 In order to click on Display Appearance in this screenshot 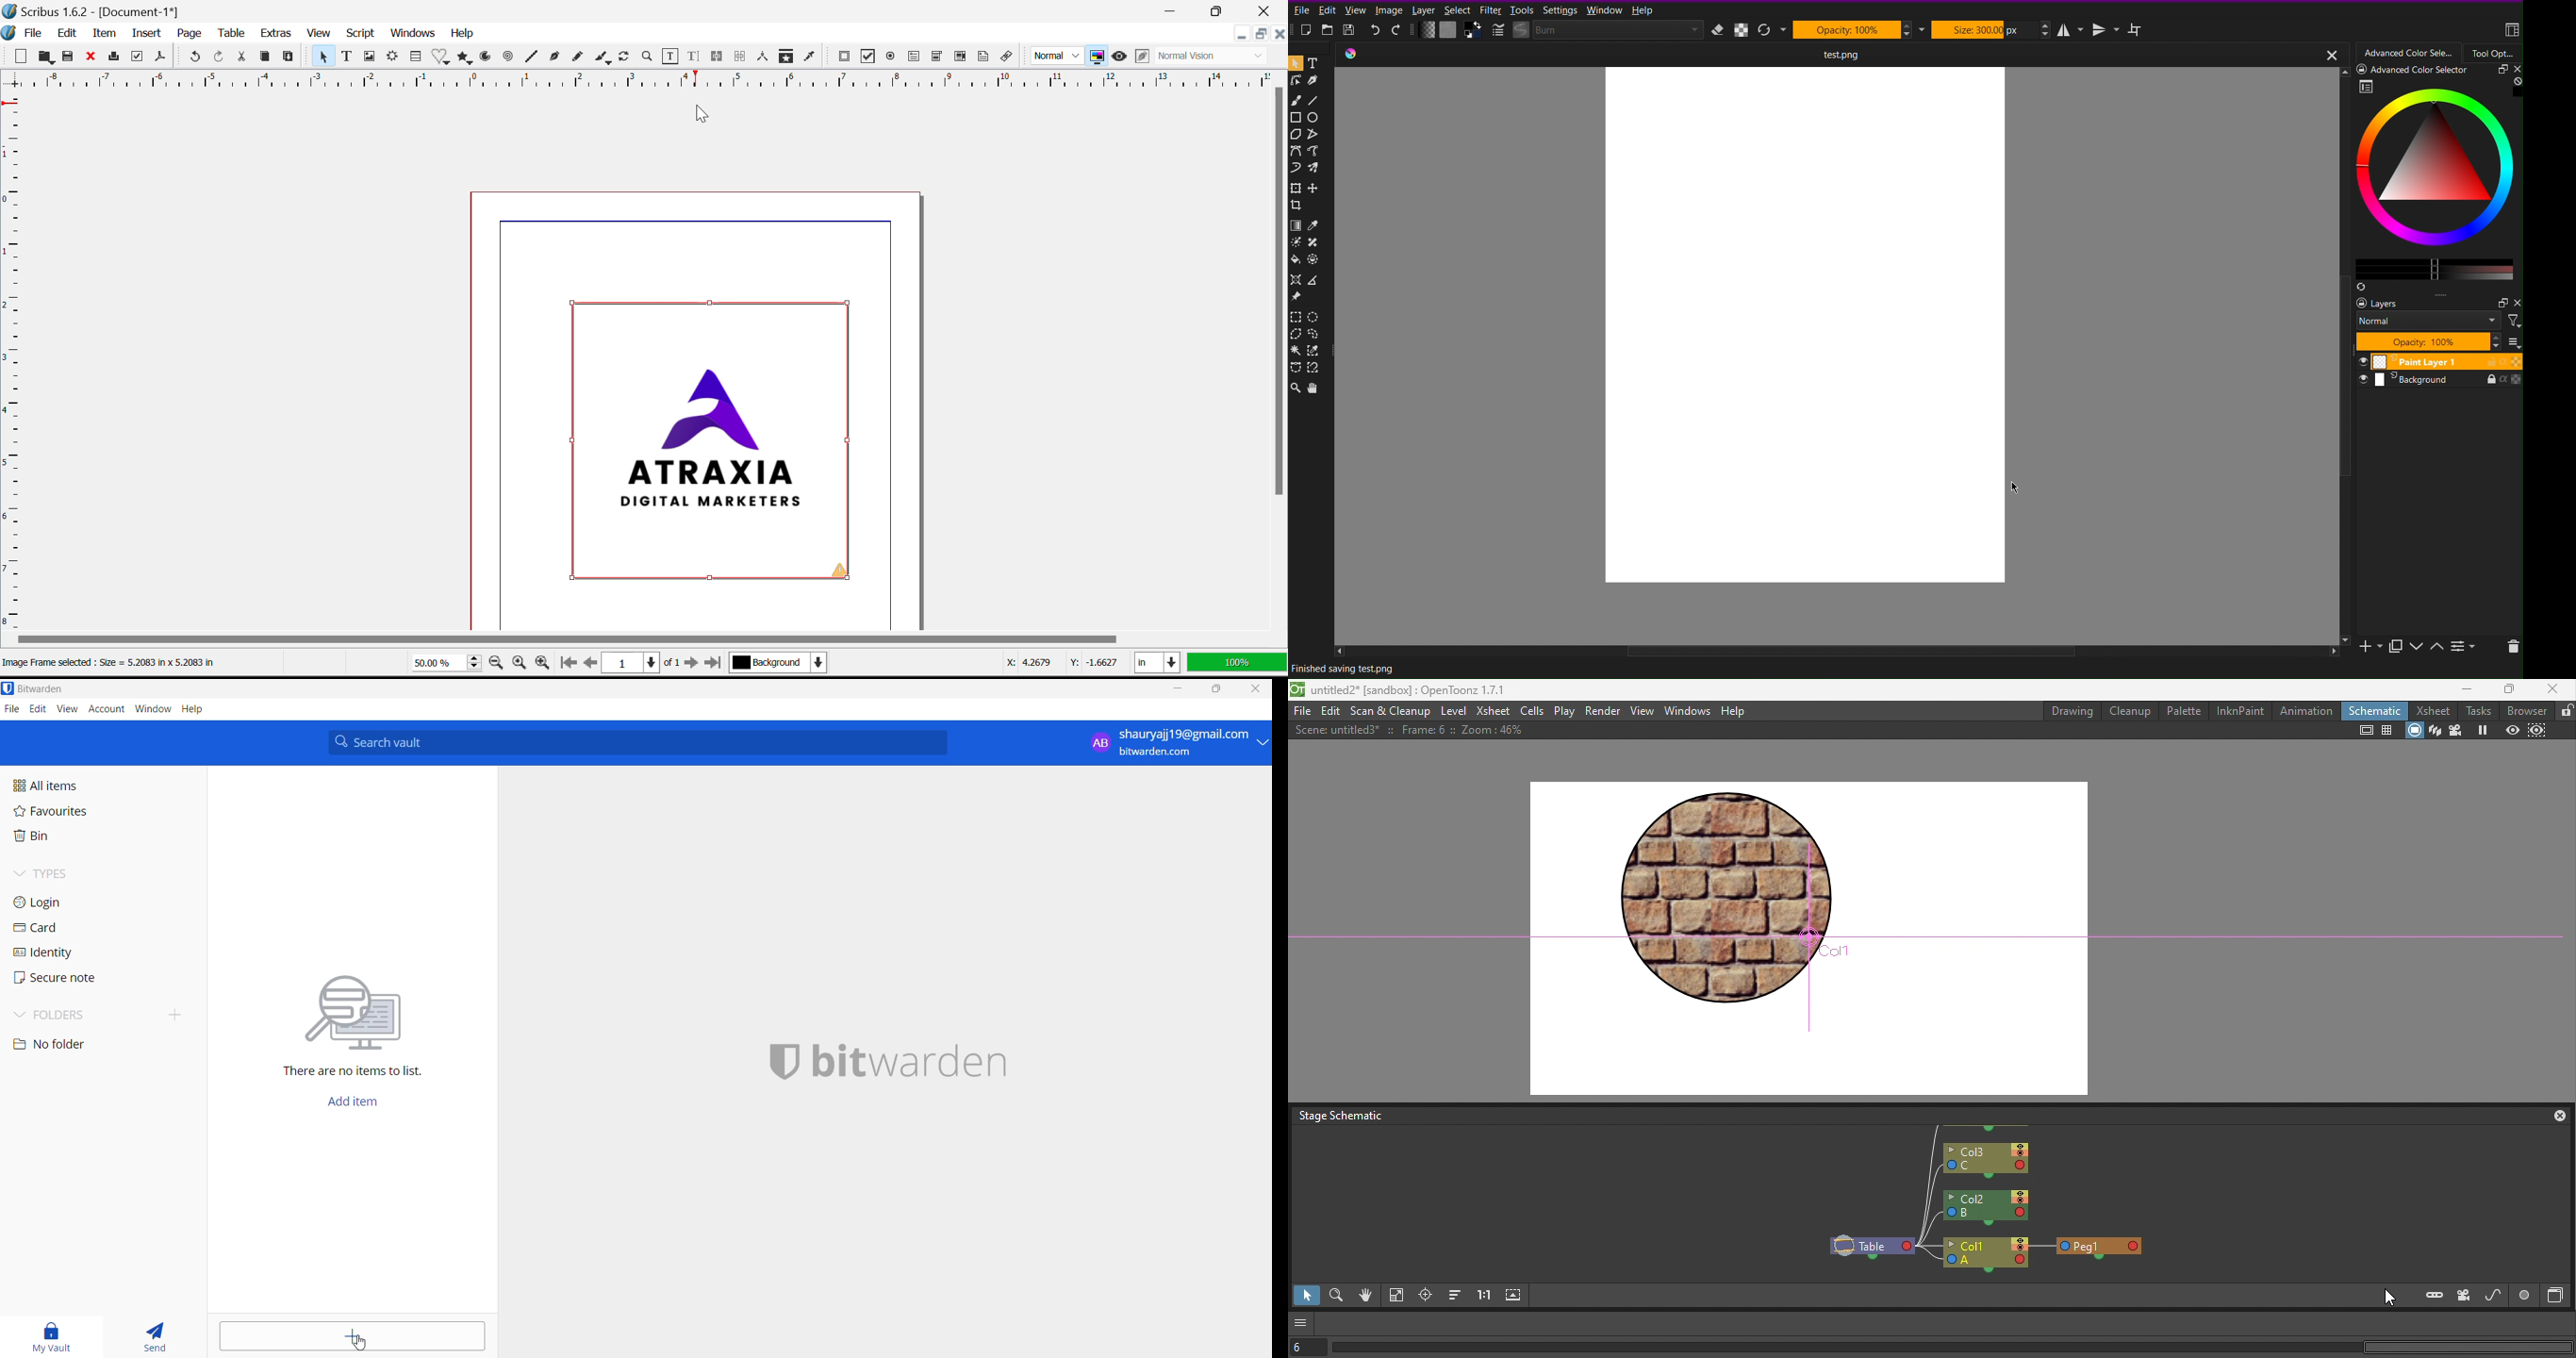, I will do `click(1216, 56)`.